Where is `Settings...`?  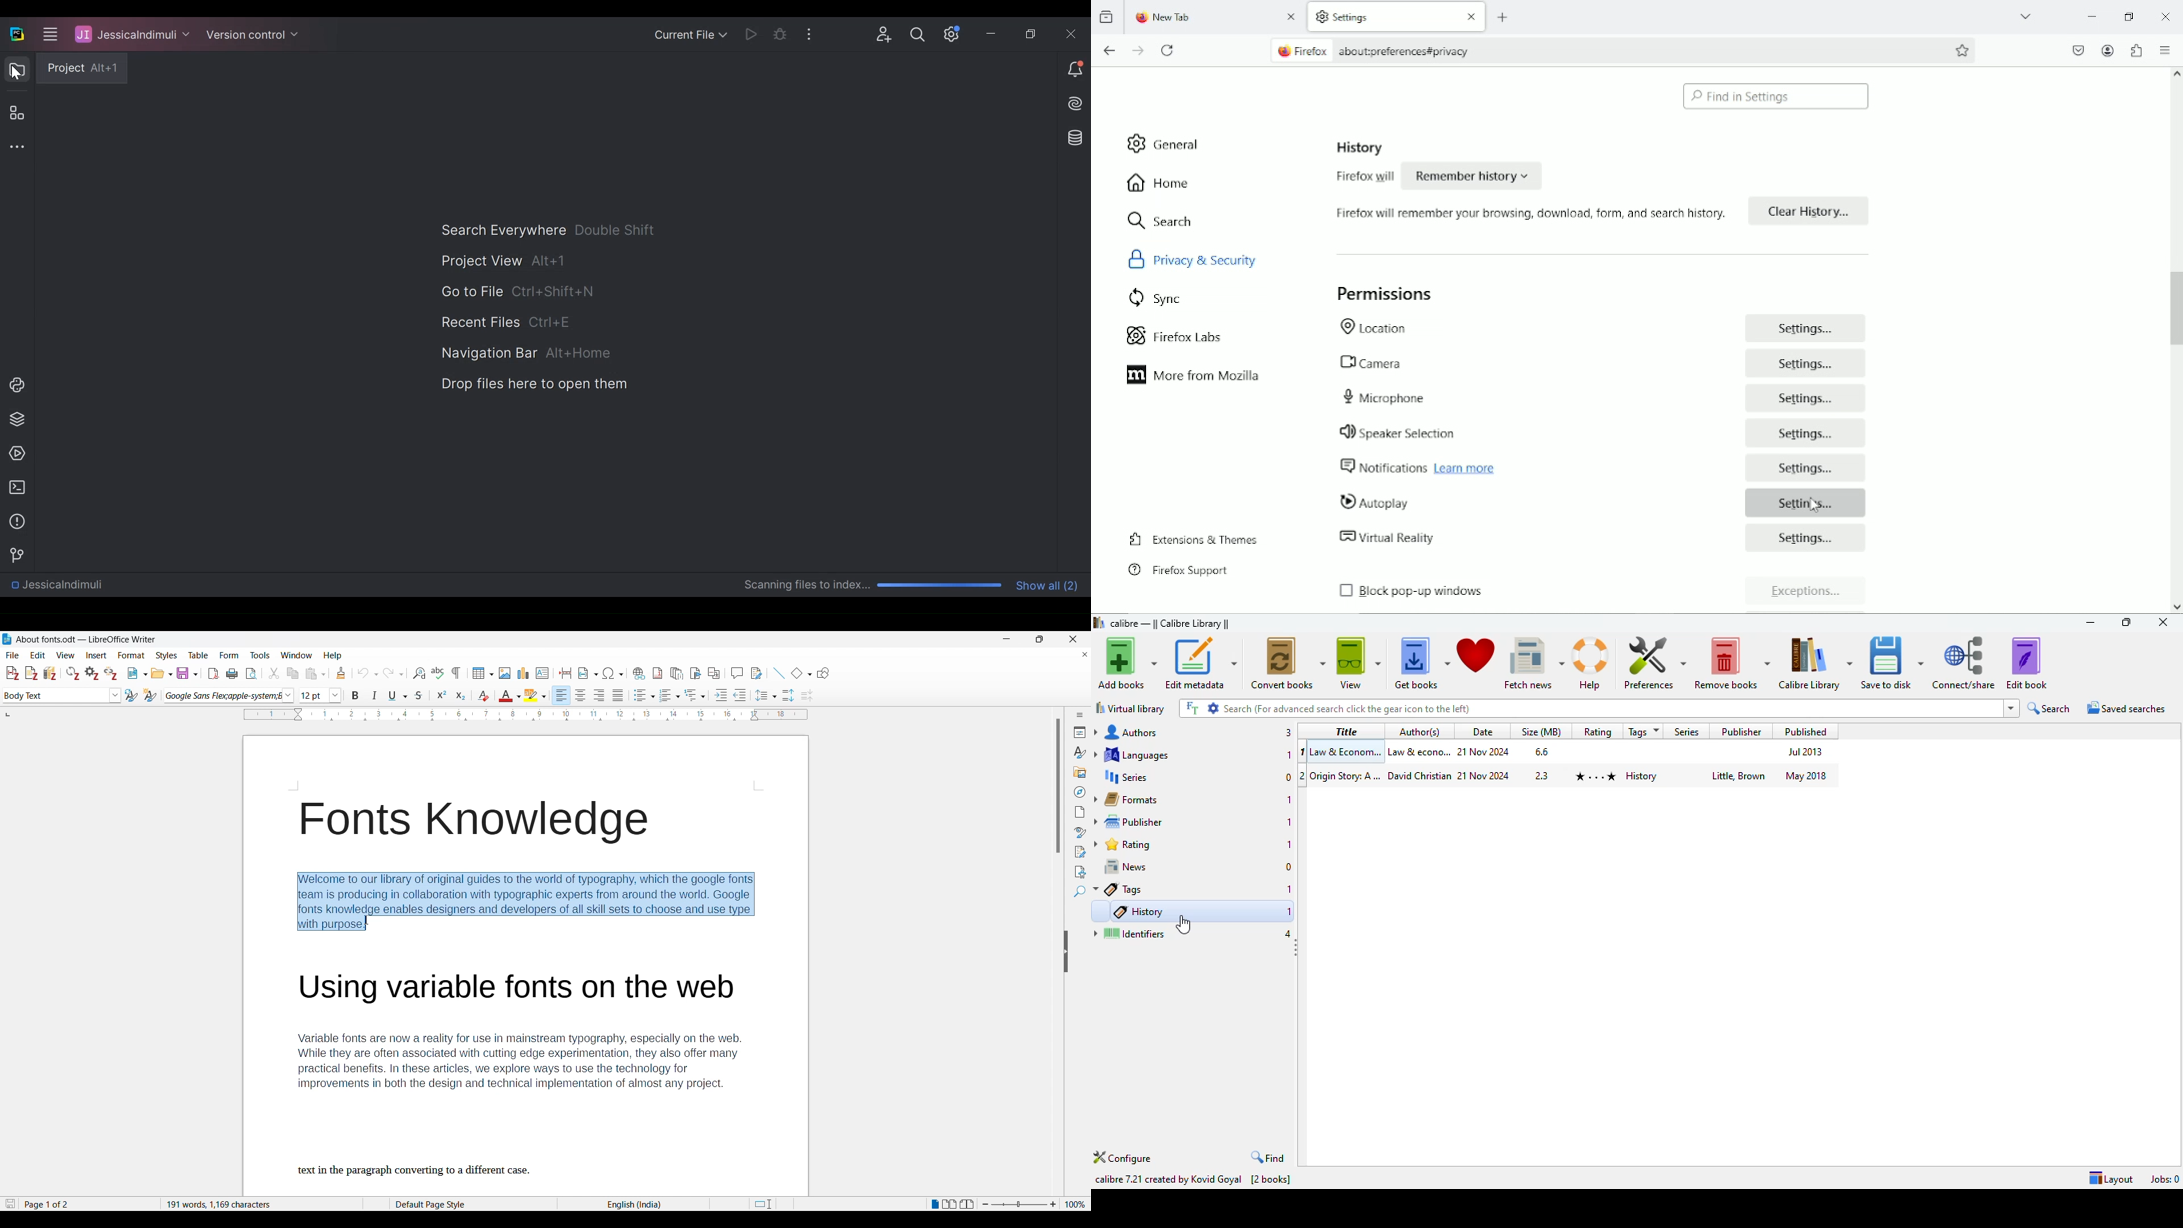 Settings... is located at coordinates (1807, 327).